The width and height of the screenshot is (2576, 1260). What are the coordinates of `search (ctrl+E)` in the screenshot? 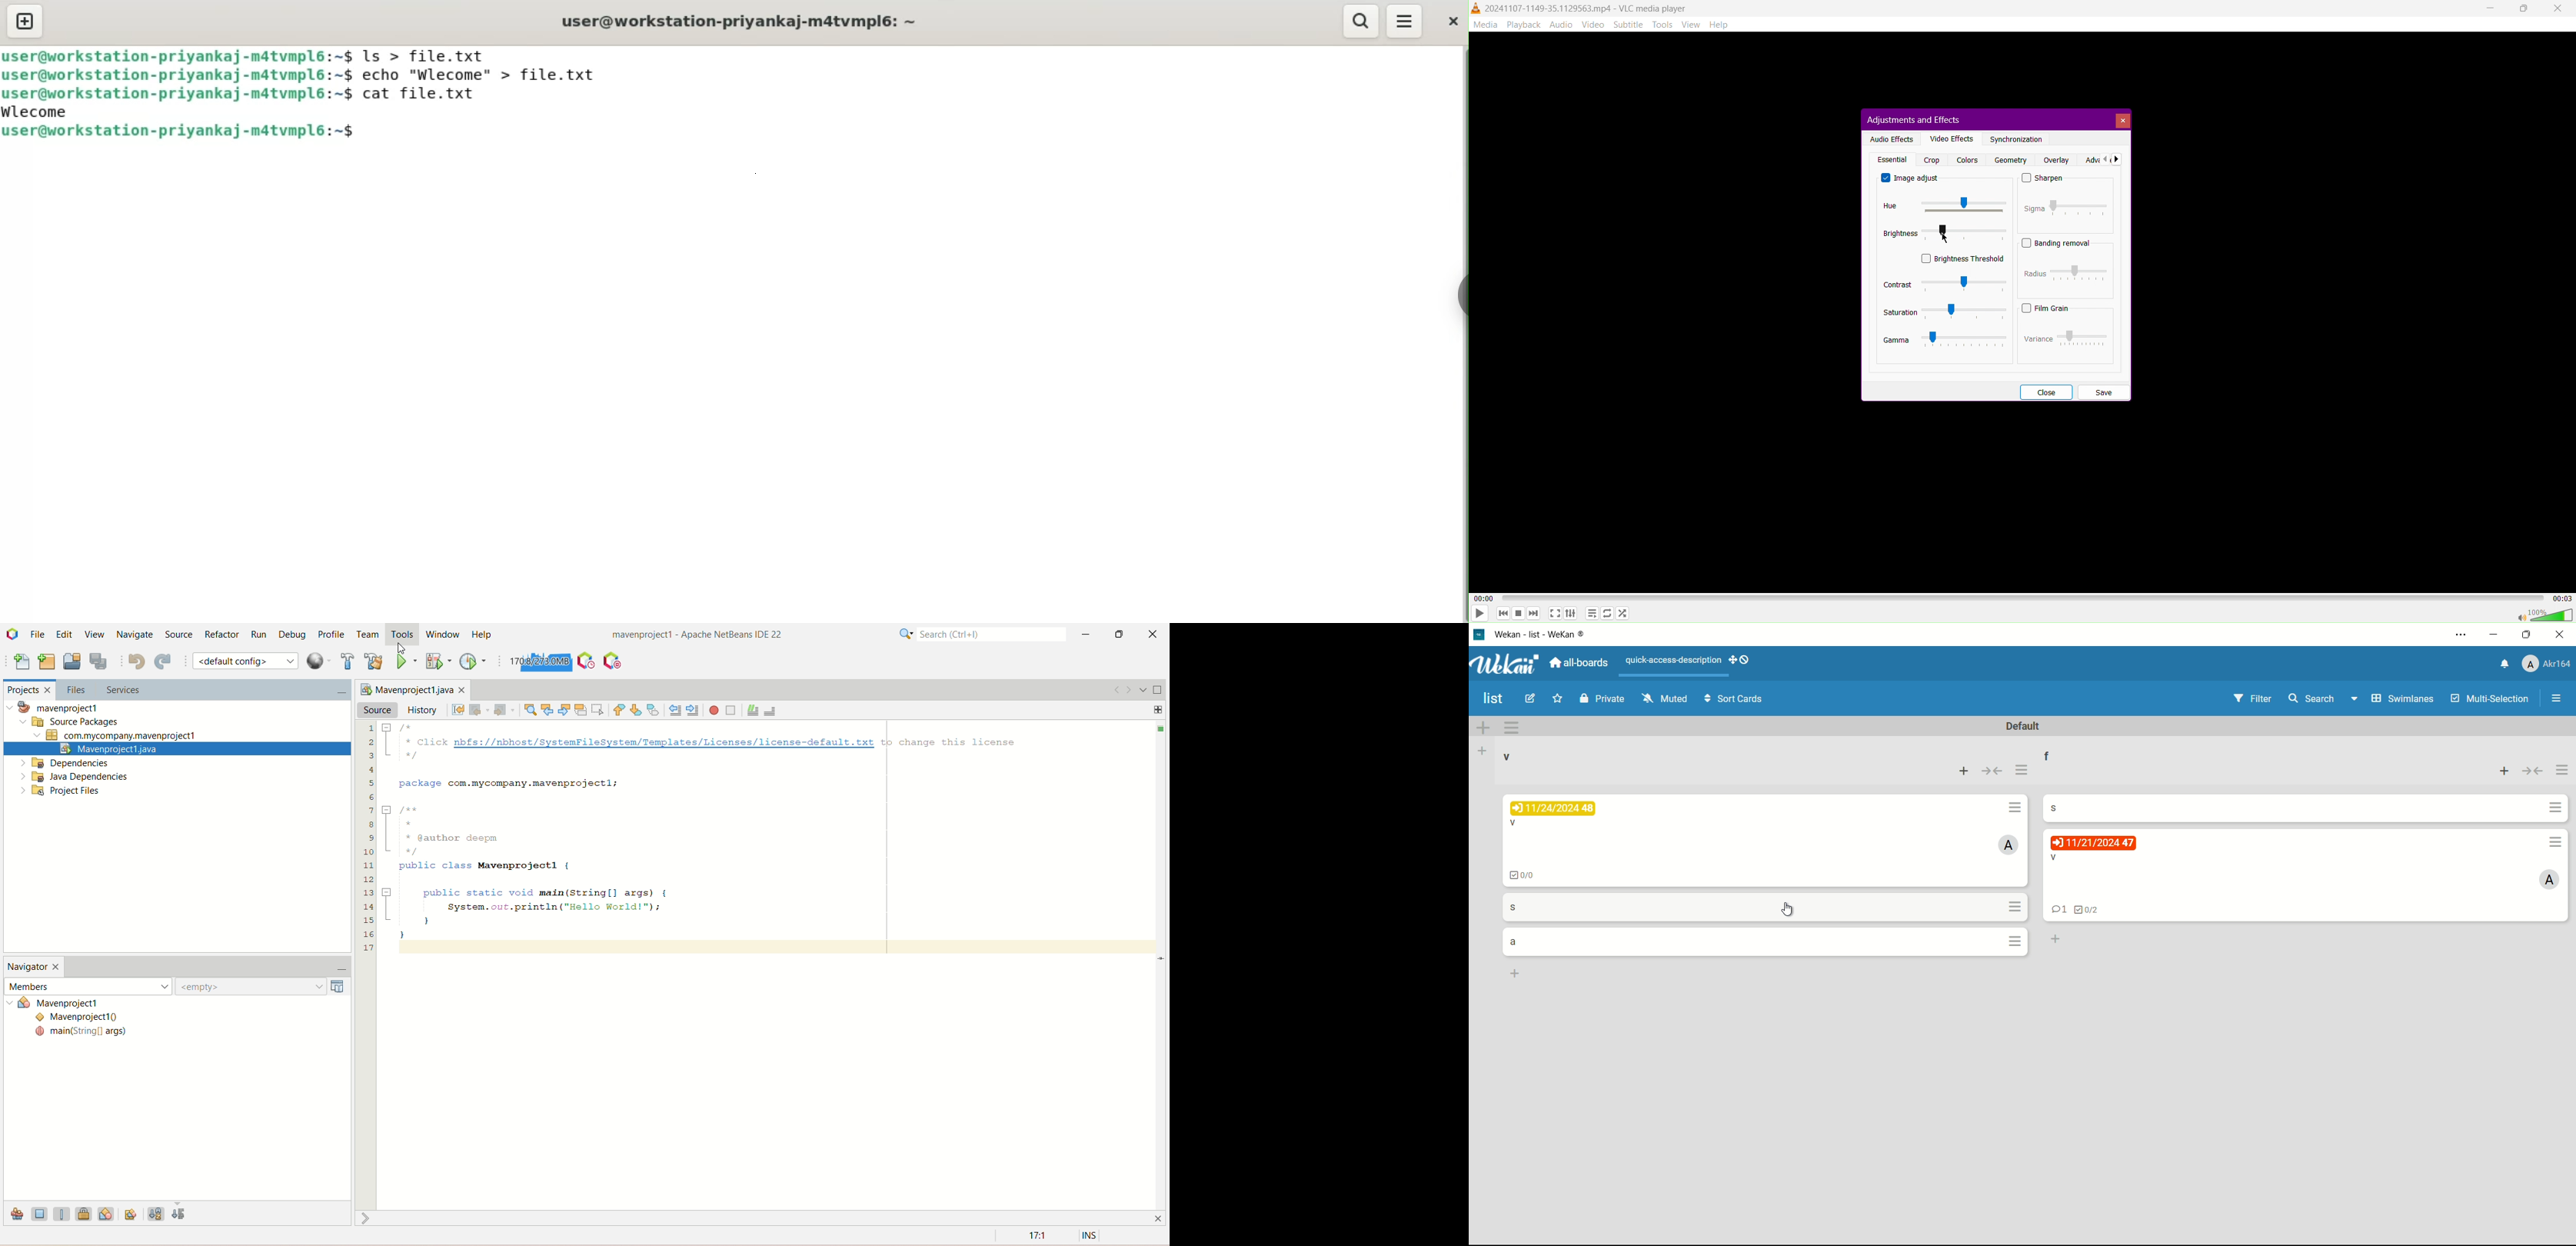 It's located at (977, 635).